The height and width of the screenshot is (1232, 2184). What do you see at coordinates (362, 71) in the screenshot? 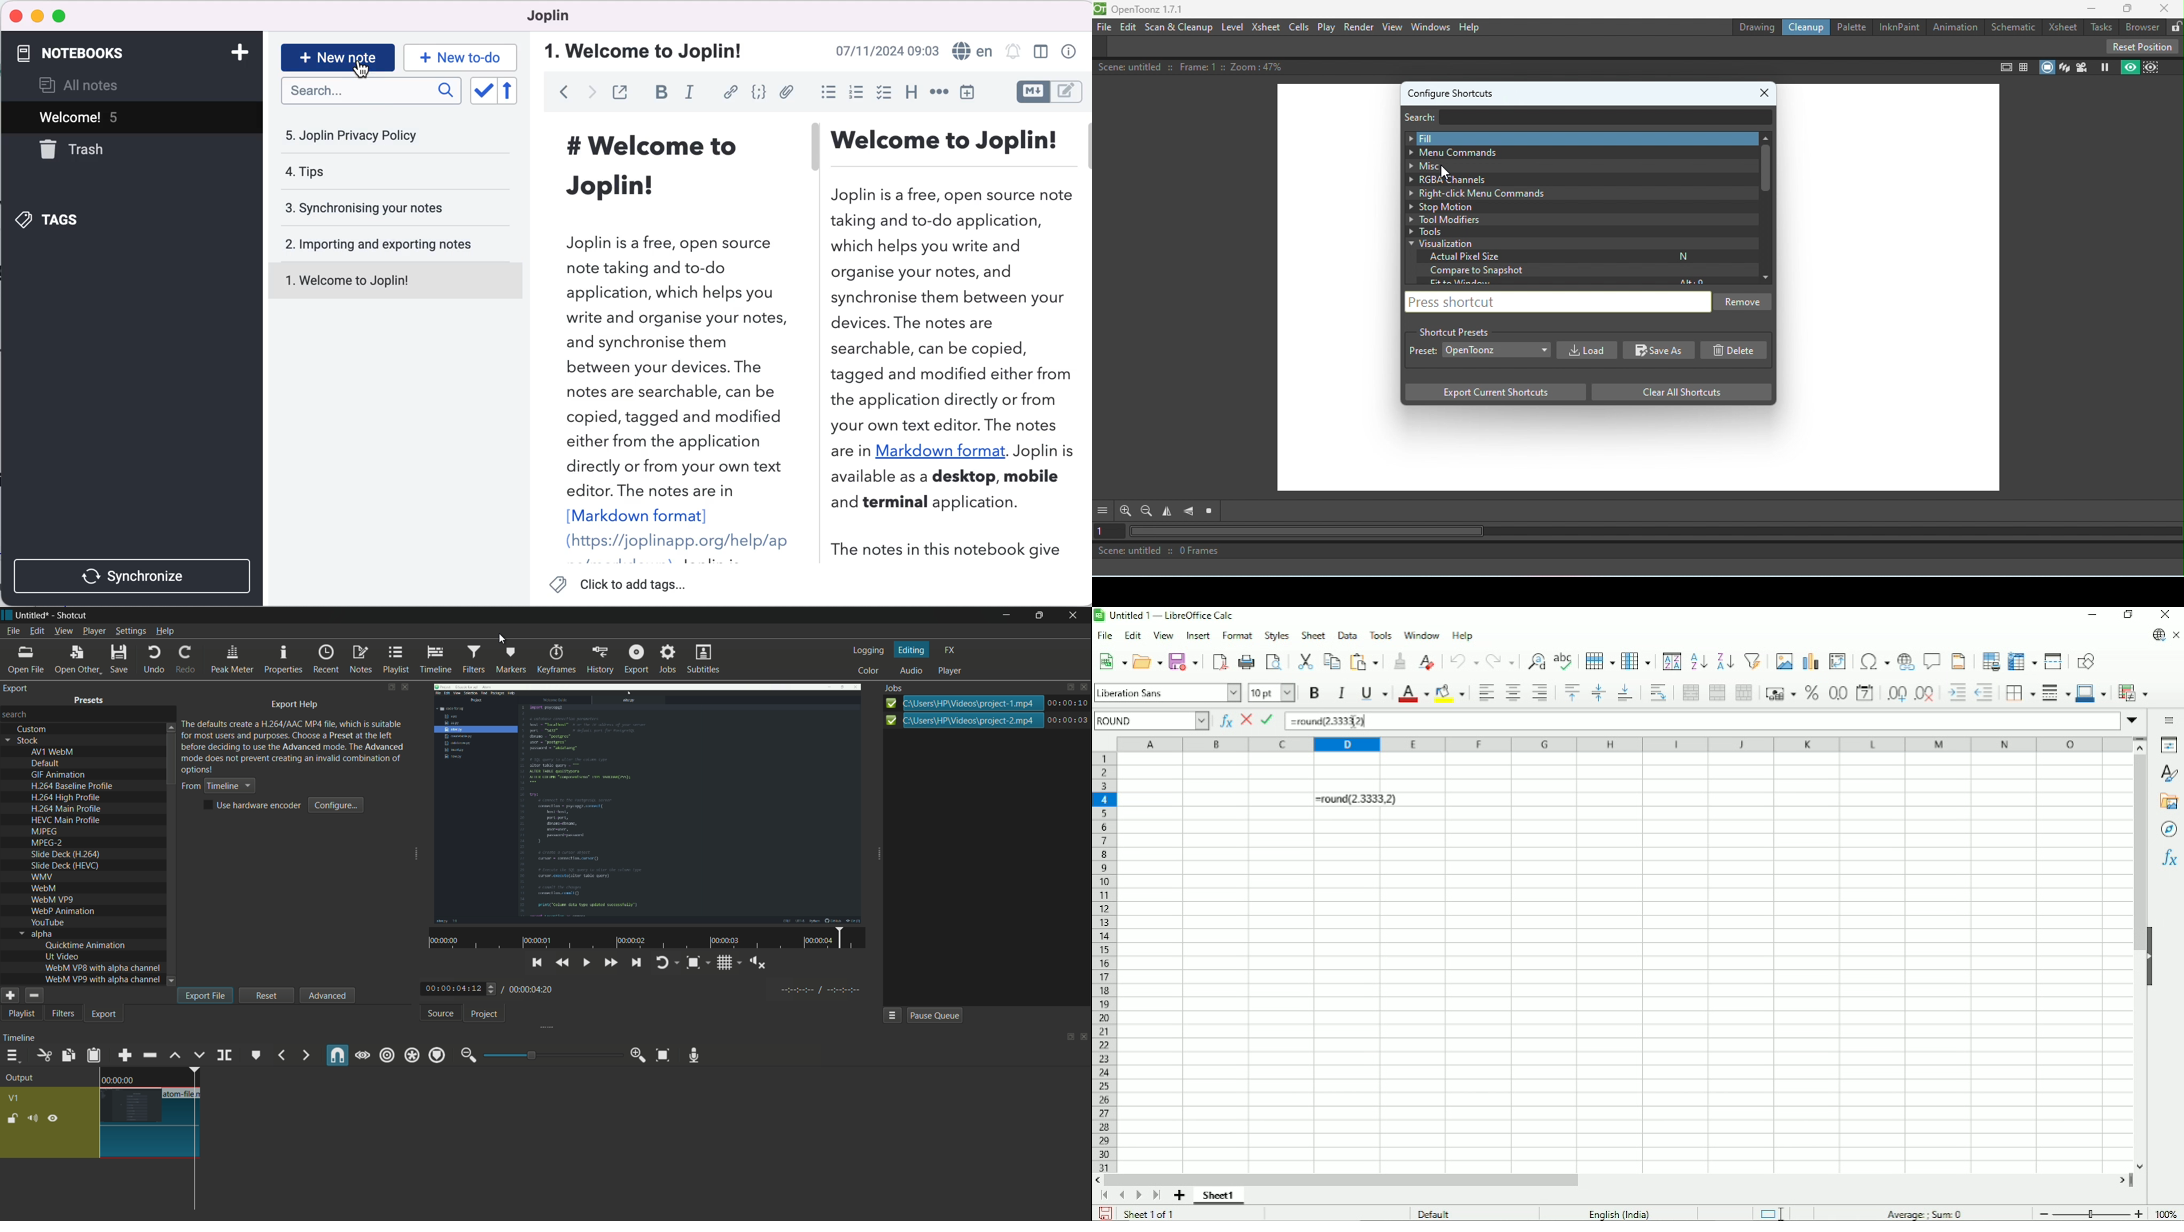
I see `cursor` at bounding box center [362, 71].